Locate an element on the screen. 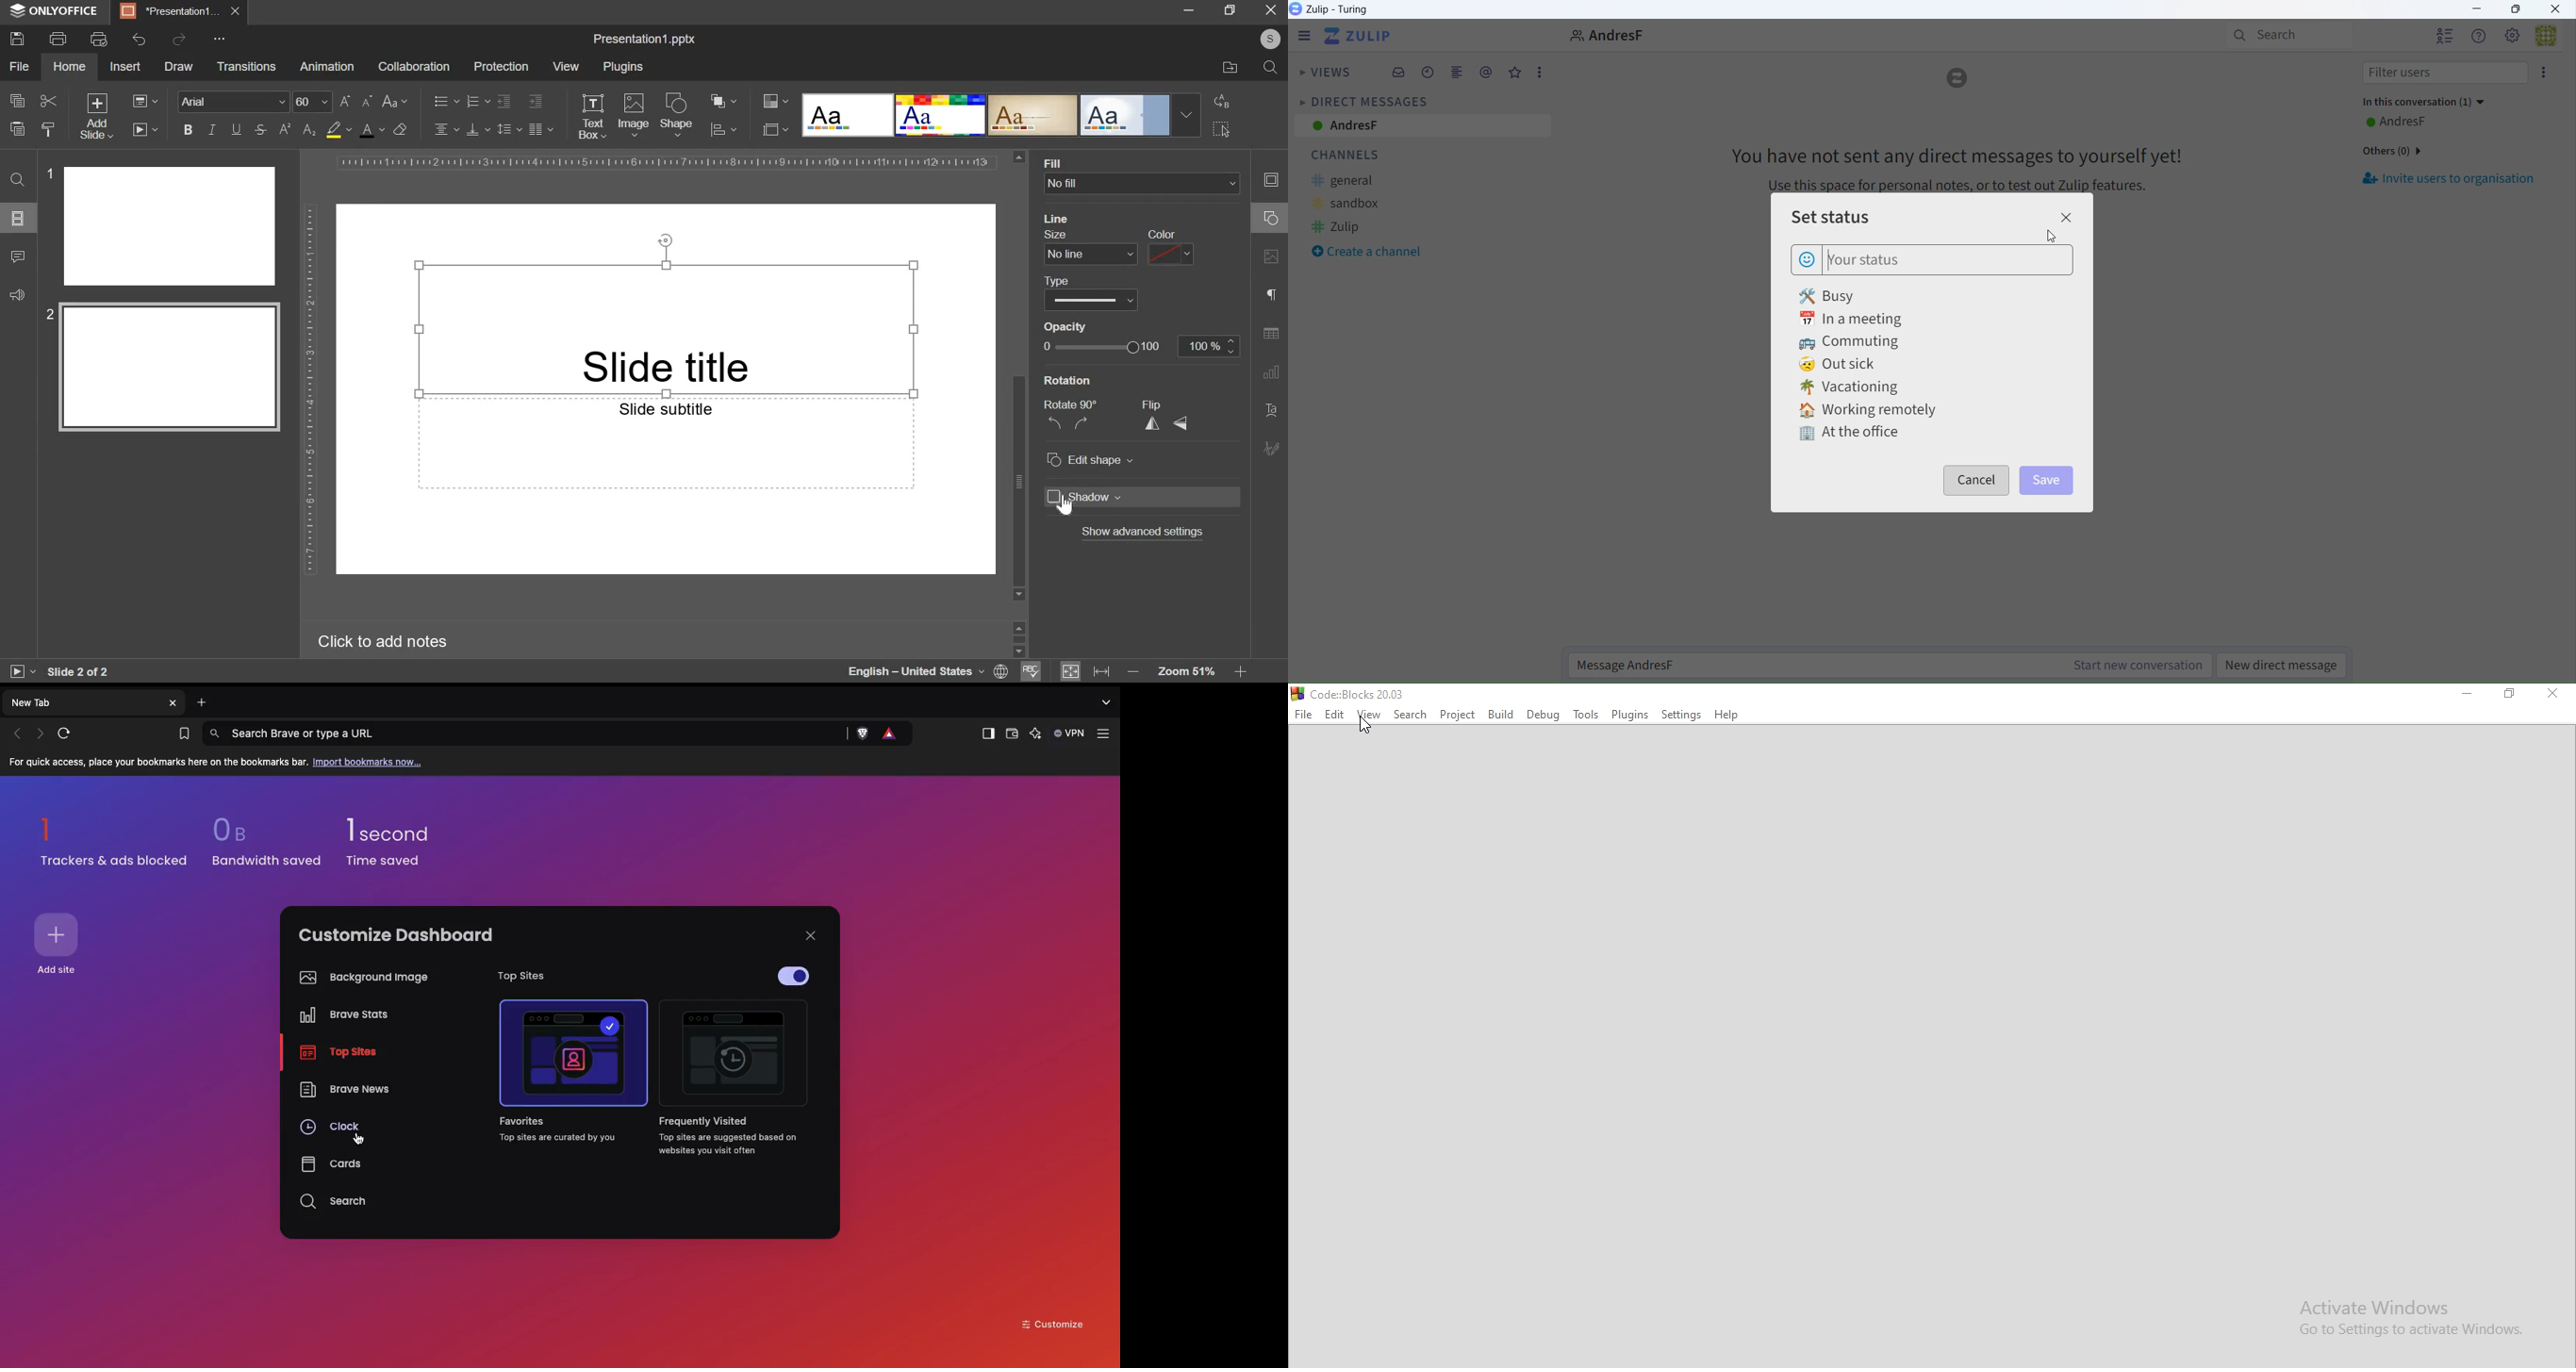 This screenshot has height=1372, width=2576. full screen is located at coordinates (1235, 11).